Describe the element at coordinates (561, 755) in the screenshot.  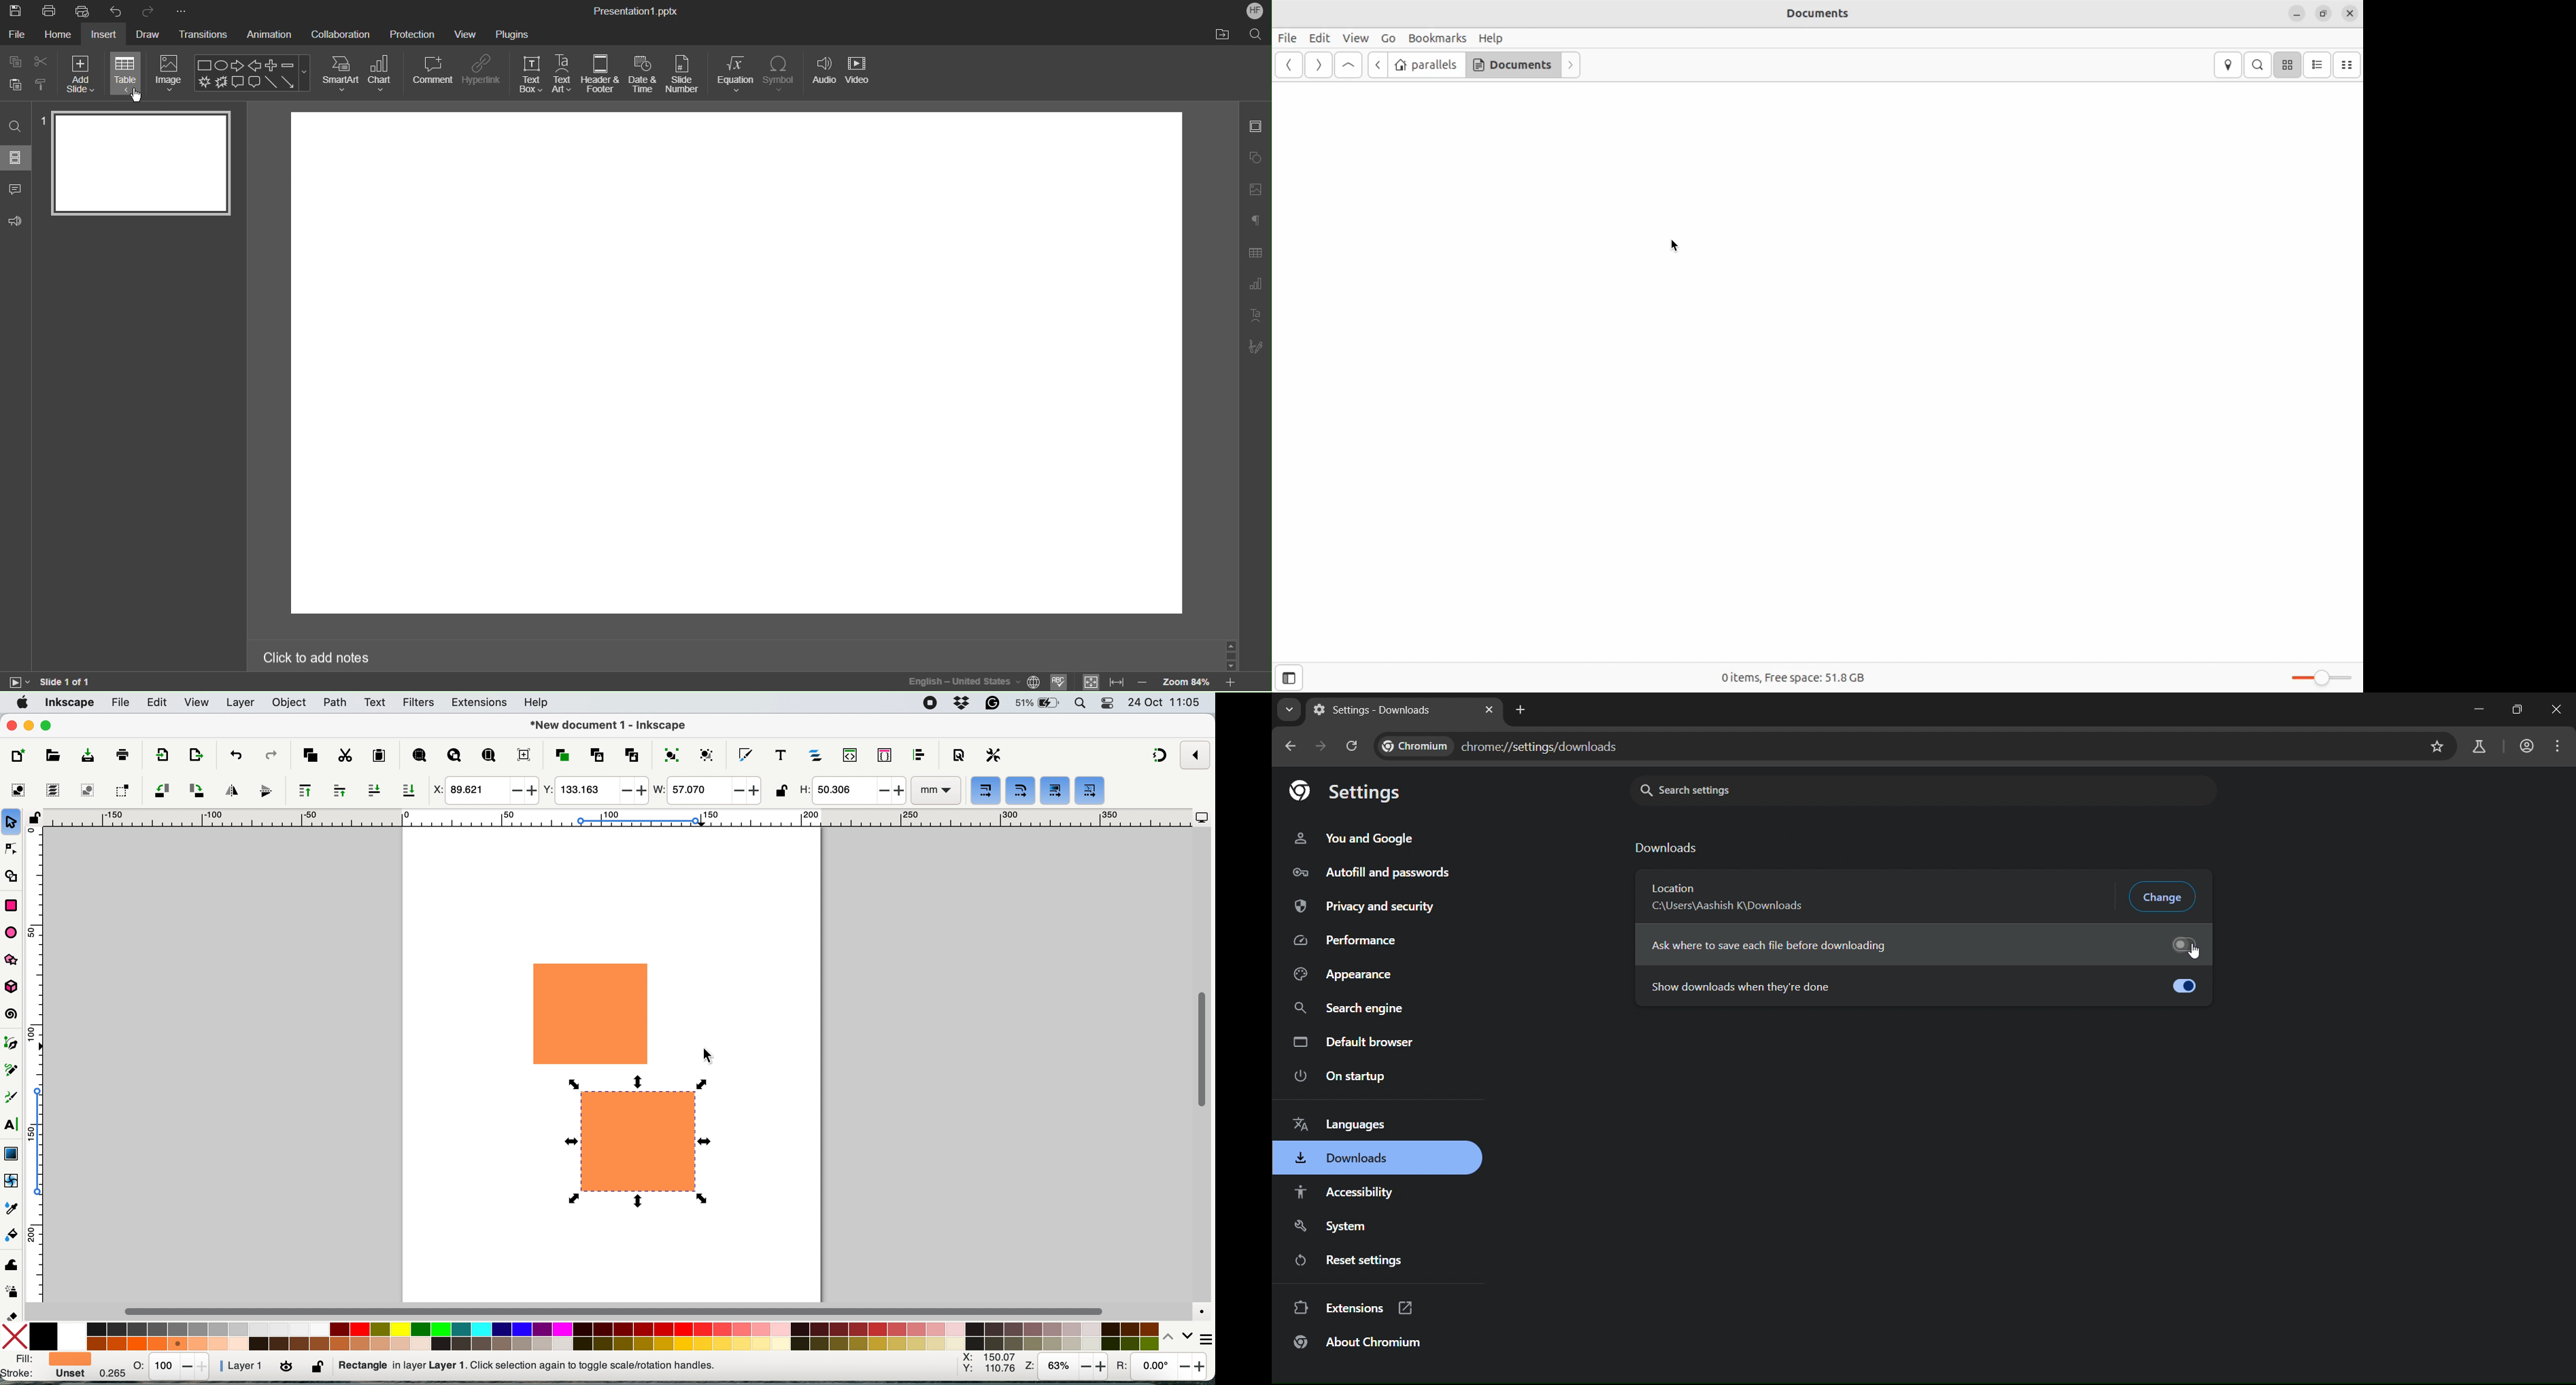
I see `duplicate` at that location.